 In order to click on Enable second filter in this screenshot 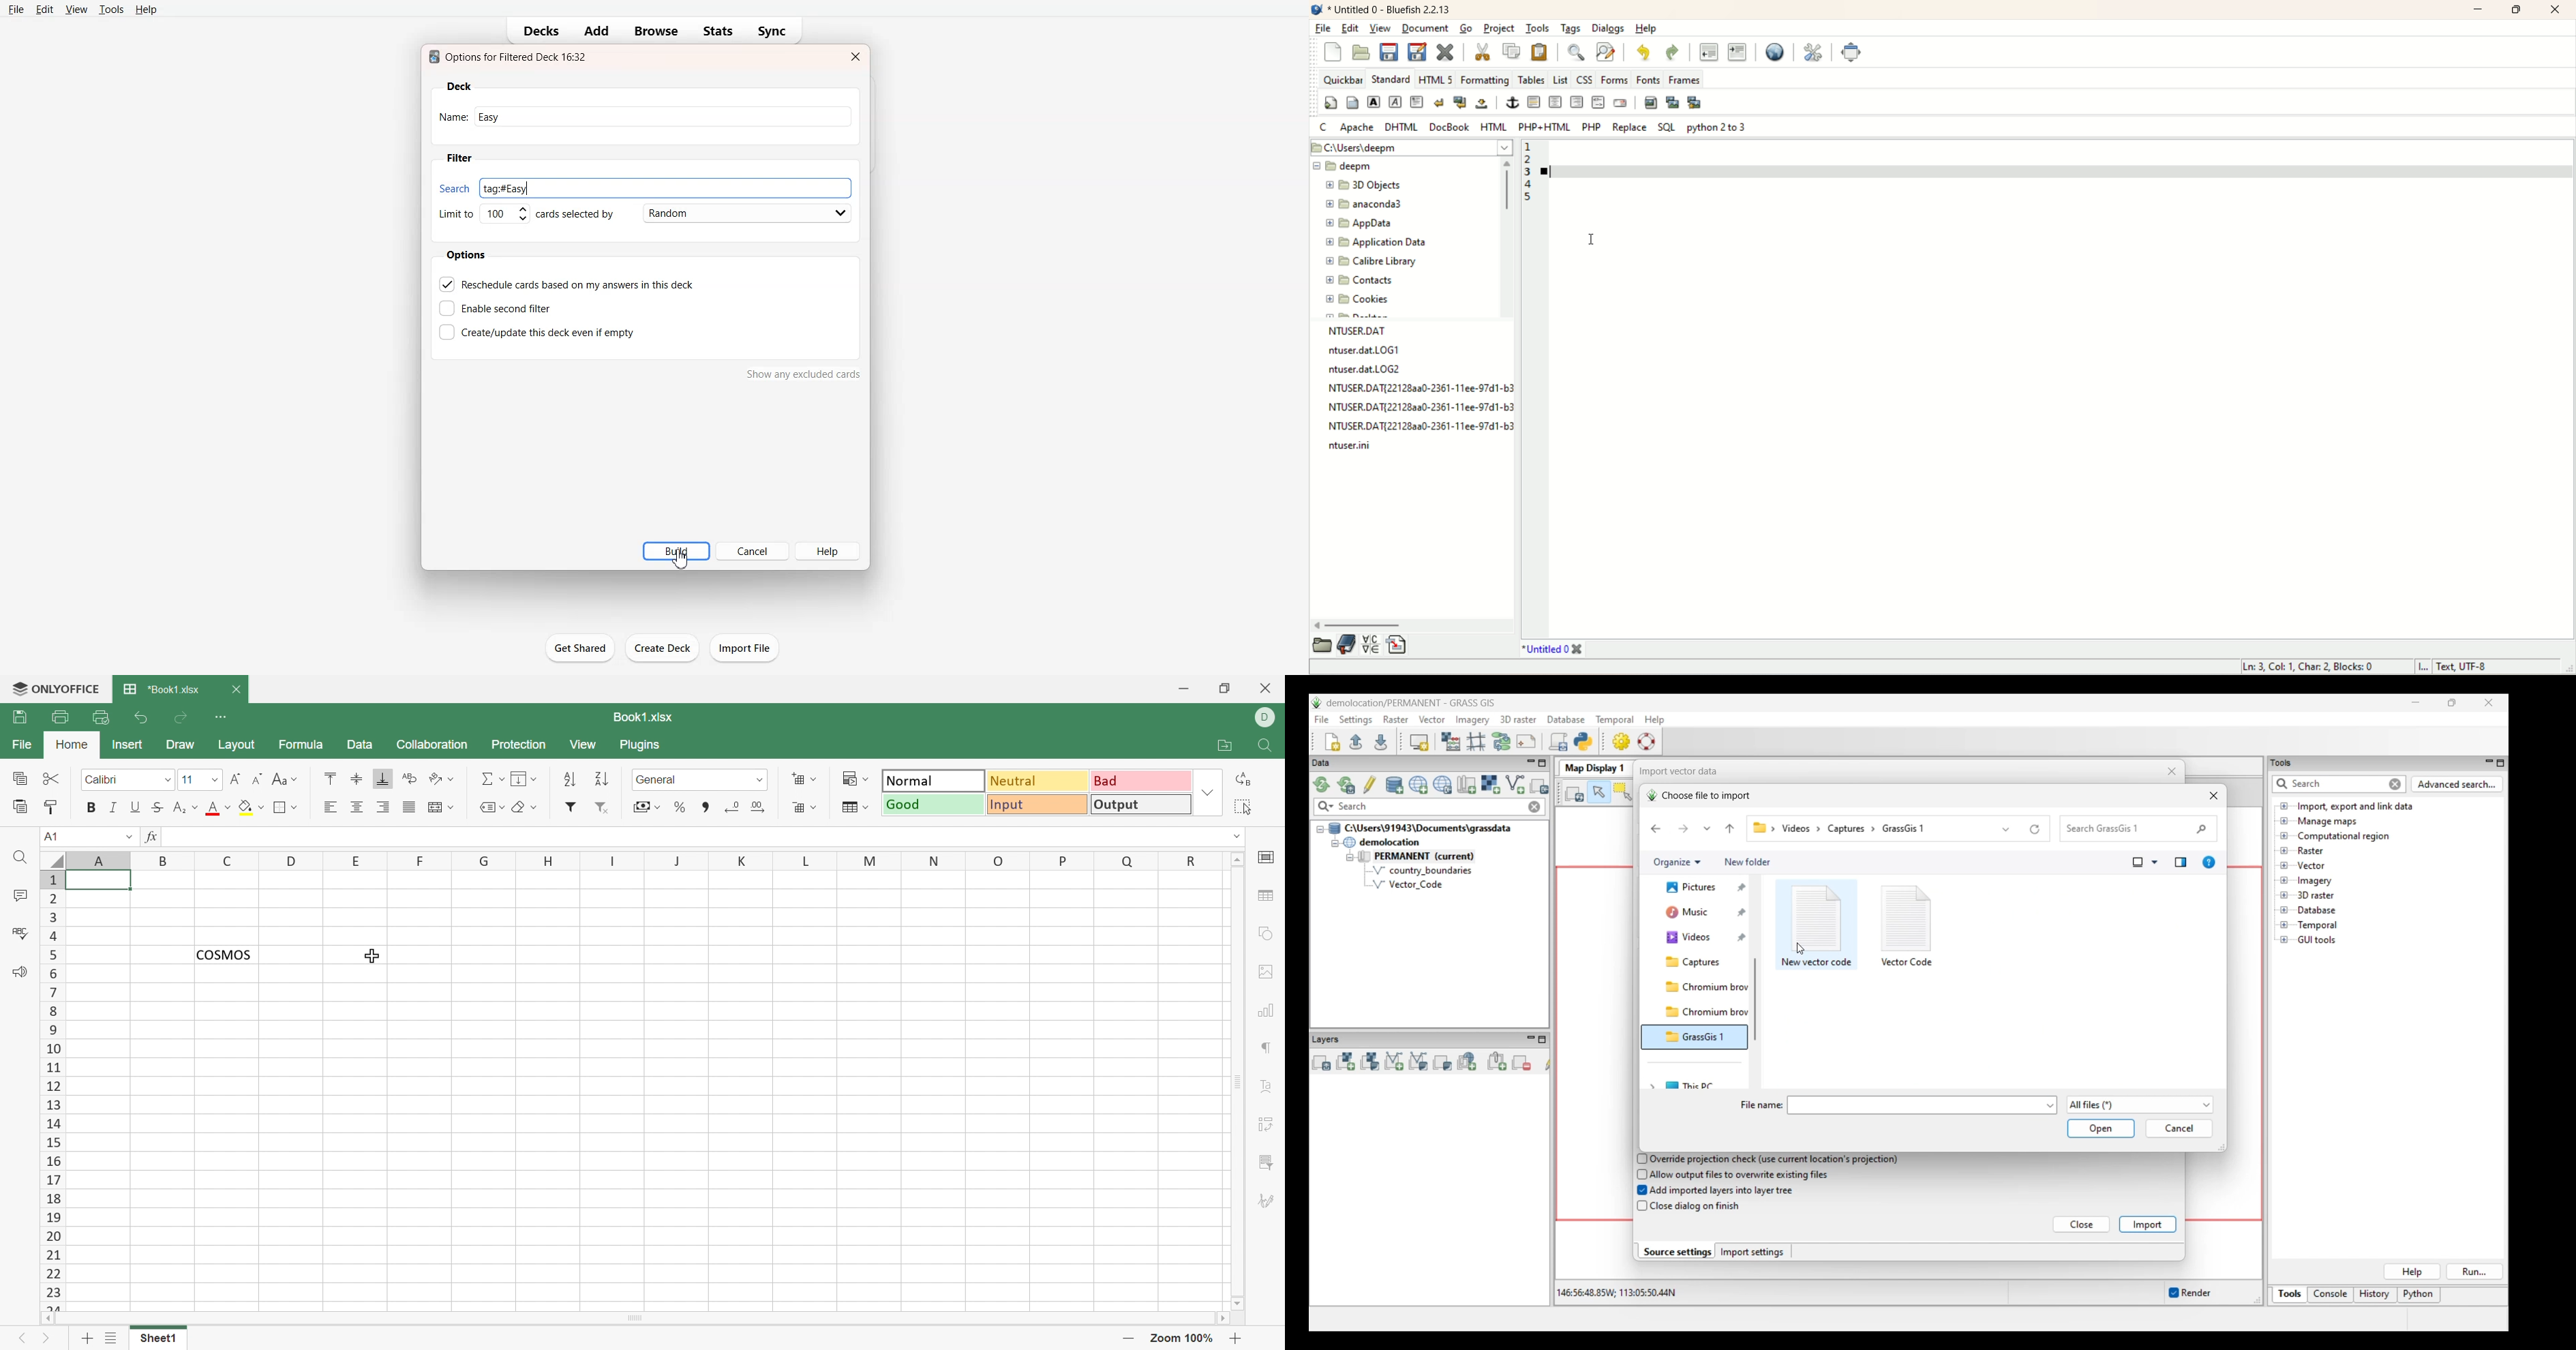, I will do `click(500, 308)`.